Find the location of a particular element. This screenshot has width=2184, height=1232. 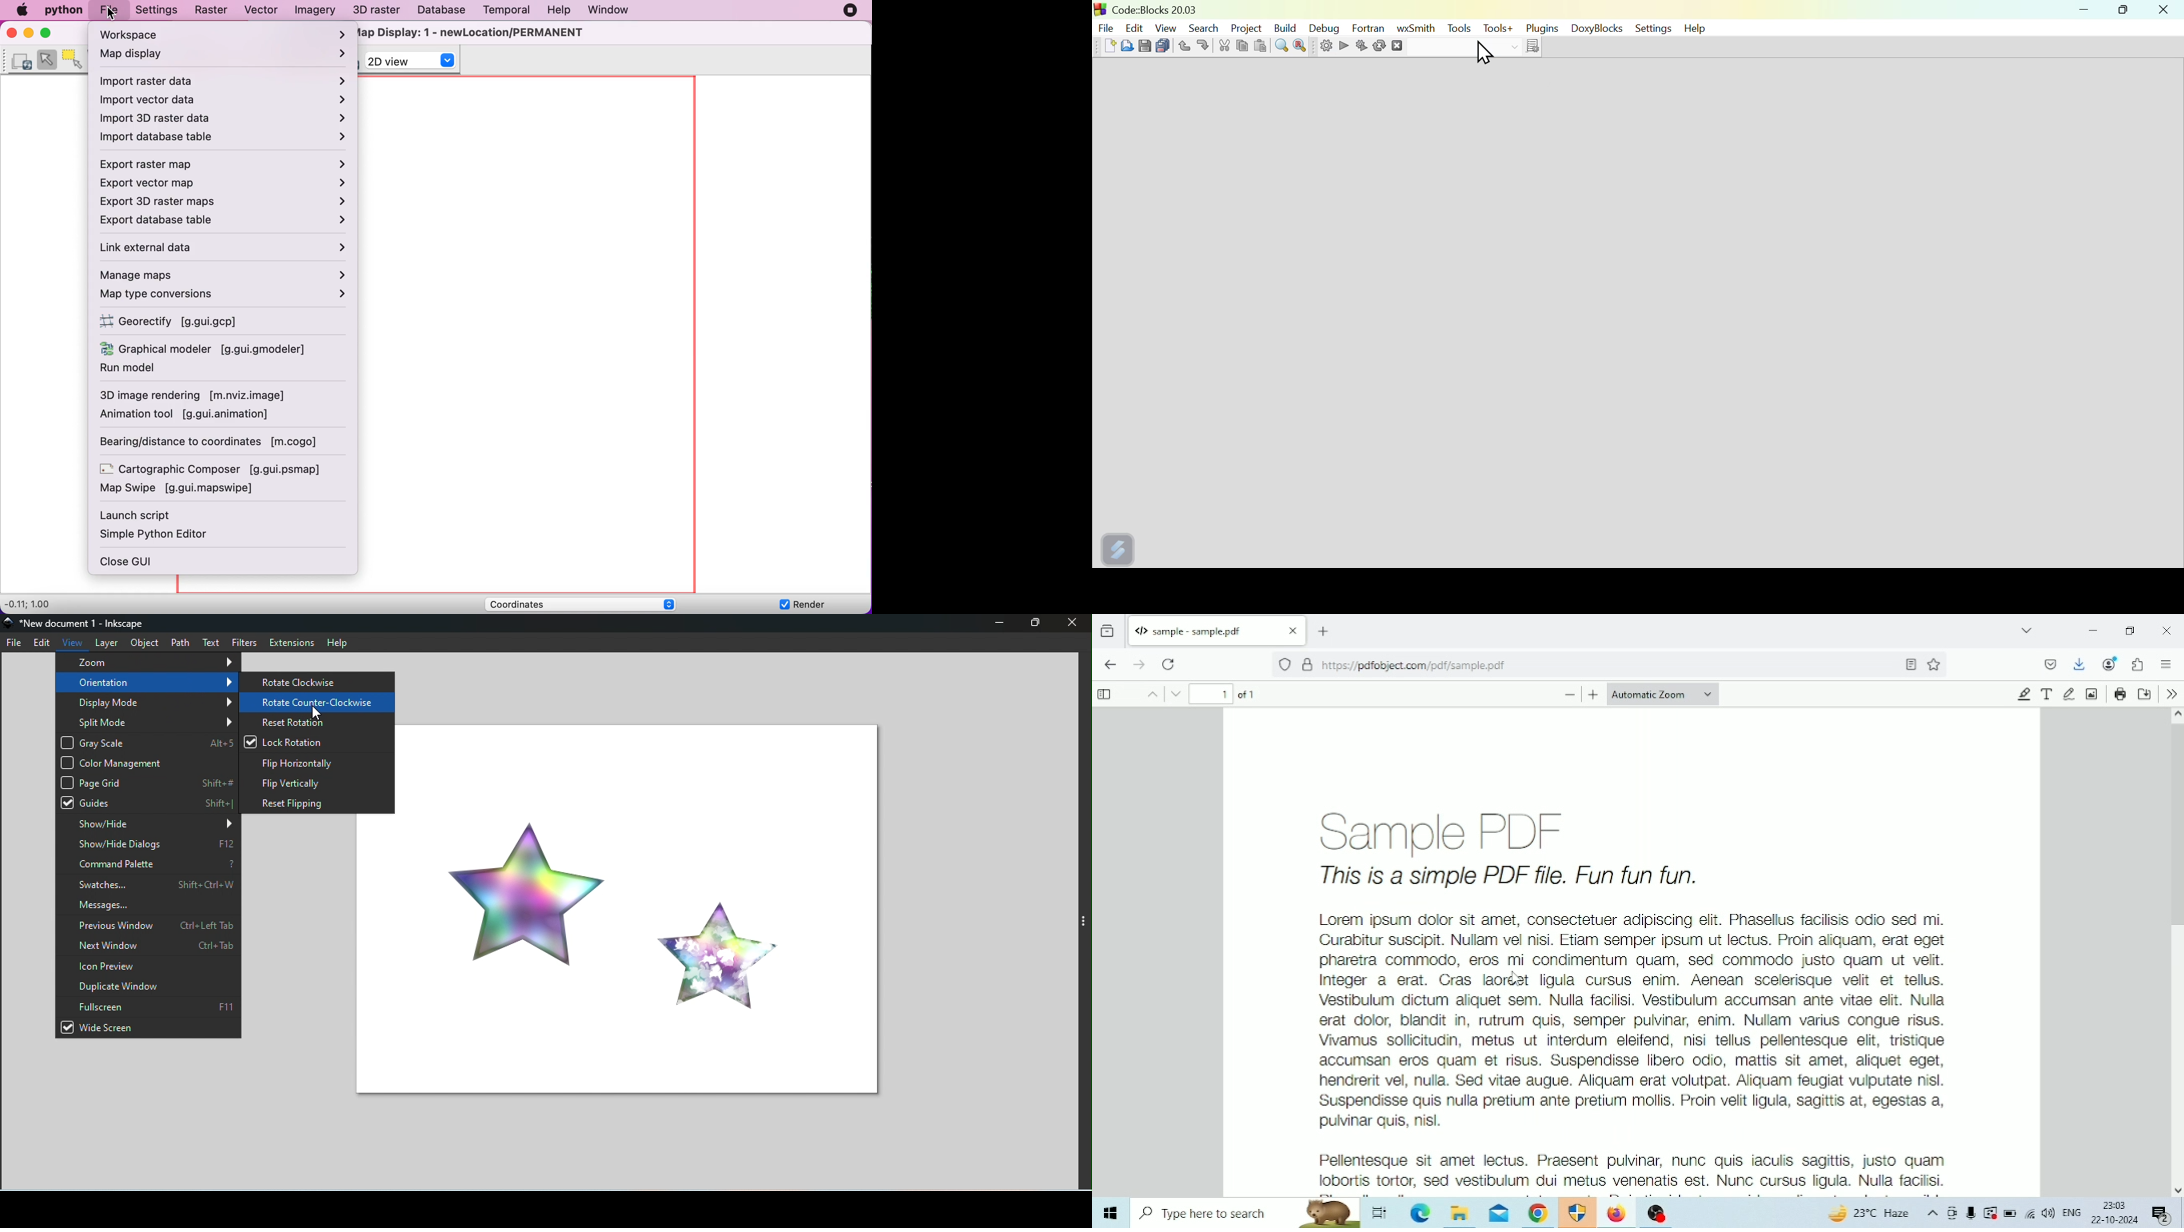

Draw is located at coordinates (2069, 694).